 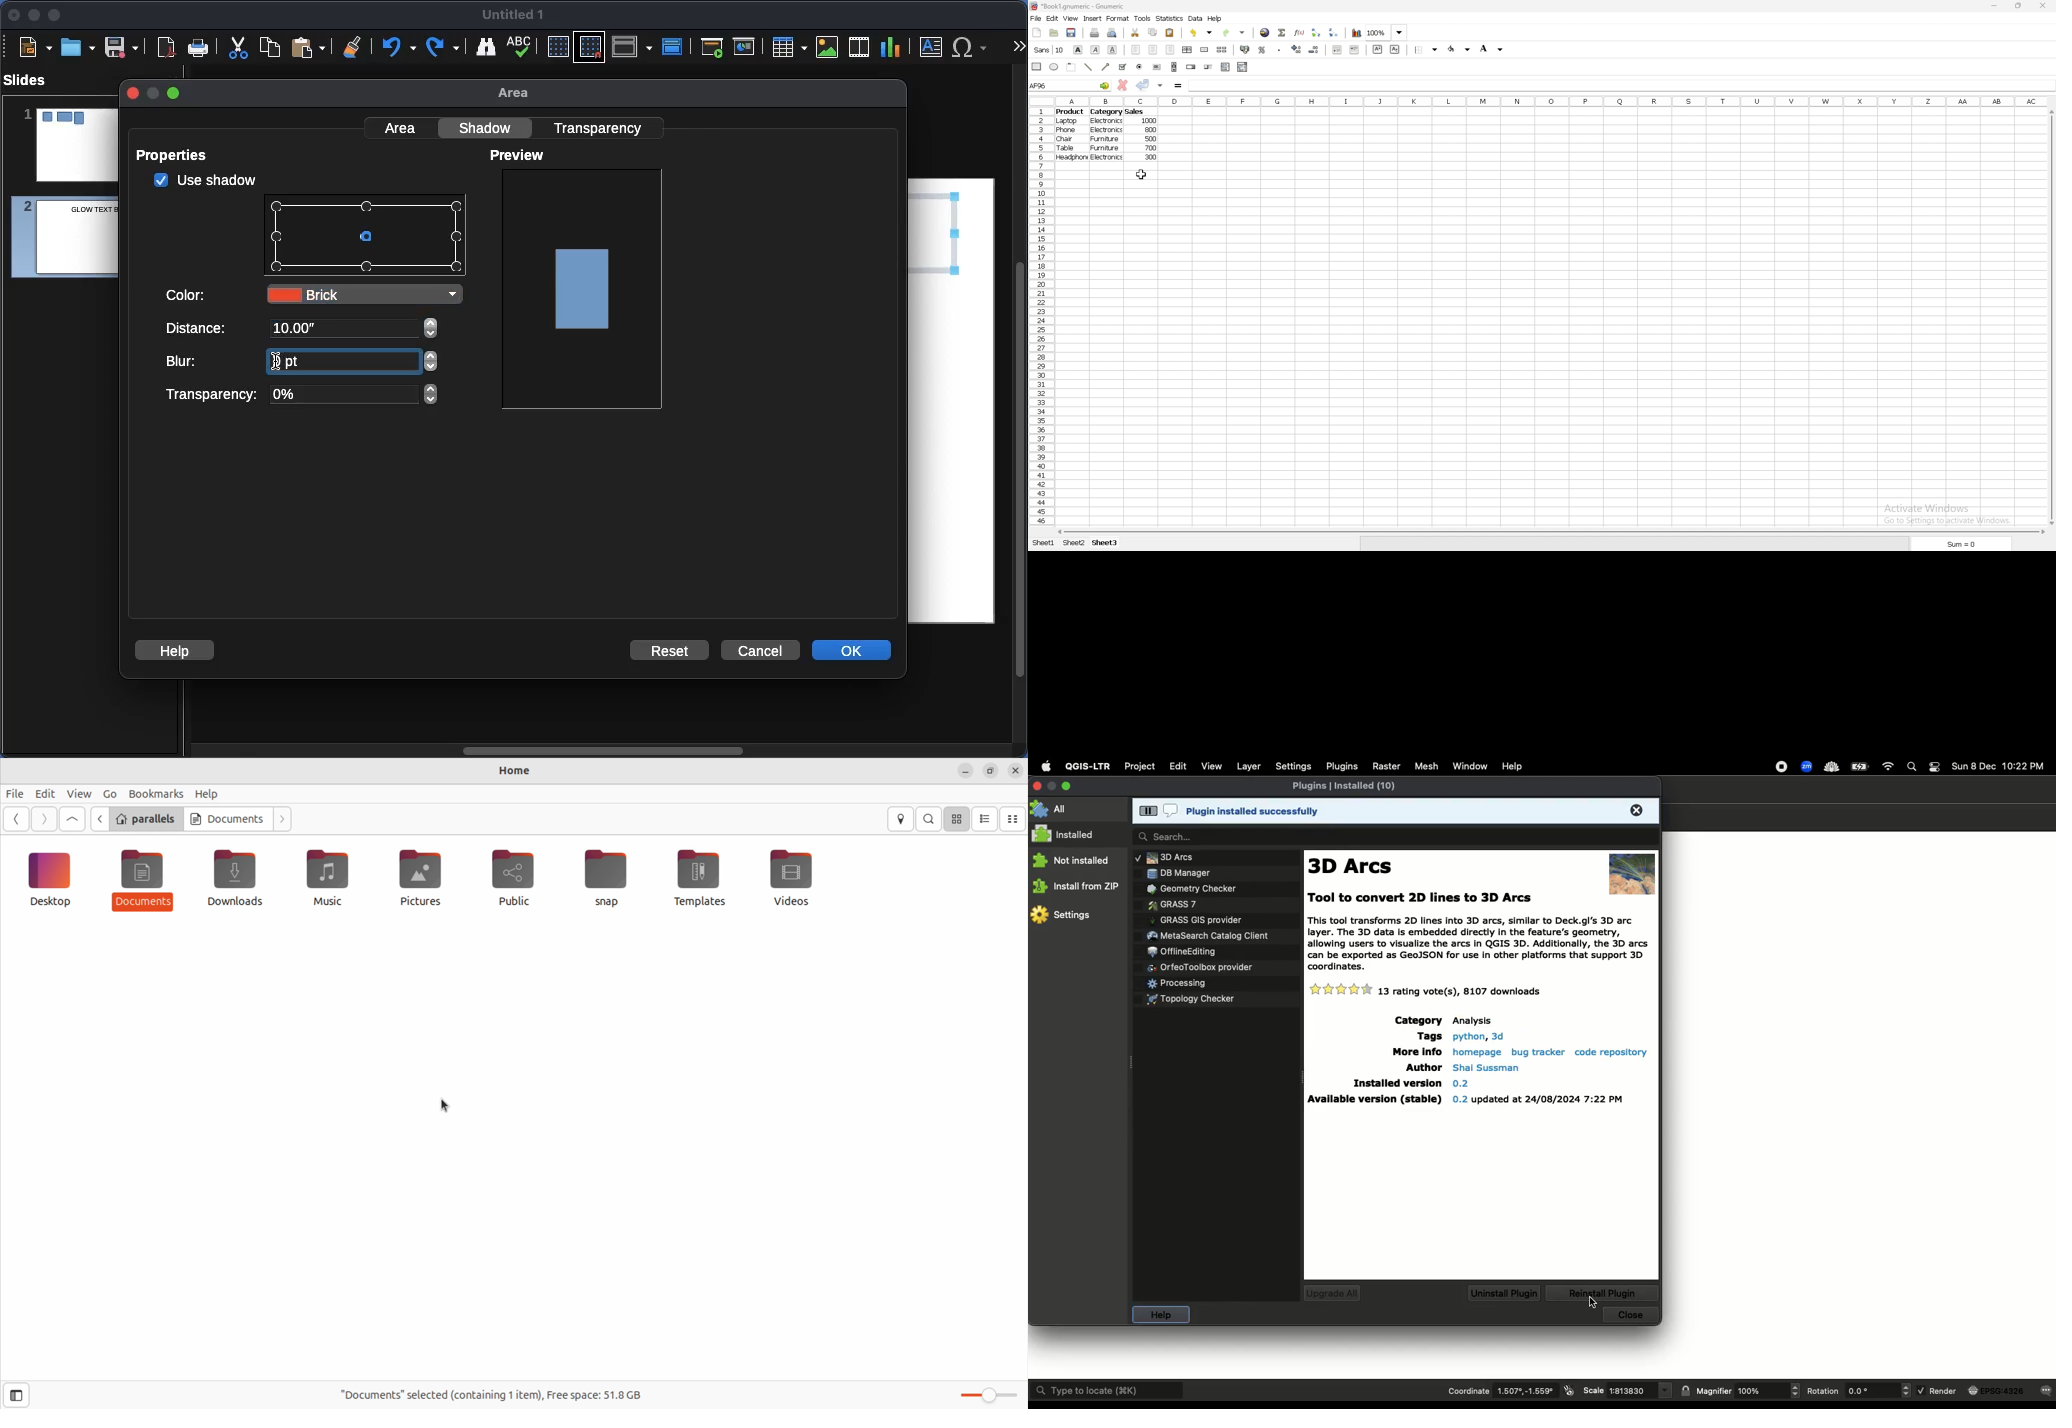 I want to click on electronics, so click(x=1107, y=120).